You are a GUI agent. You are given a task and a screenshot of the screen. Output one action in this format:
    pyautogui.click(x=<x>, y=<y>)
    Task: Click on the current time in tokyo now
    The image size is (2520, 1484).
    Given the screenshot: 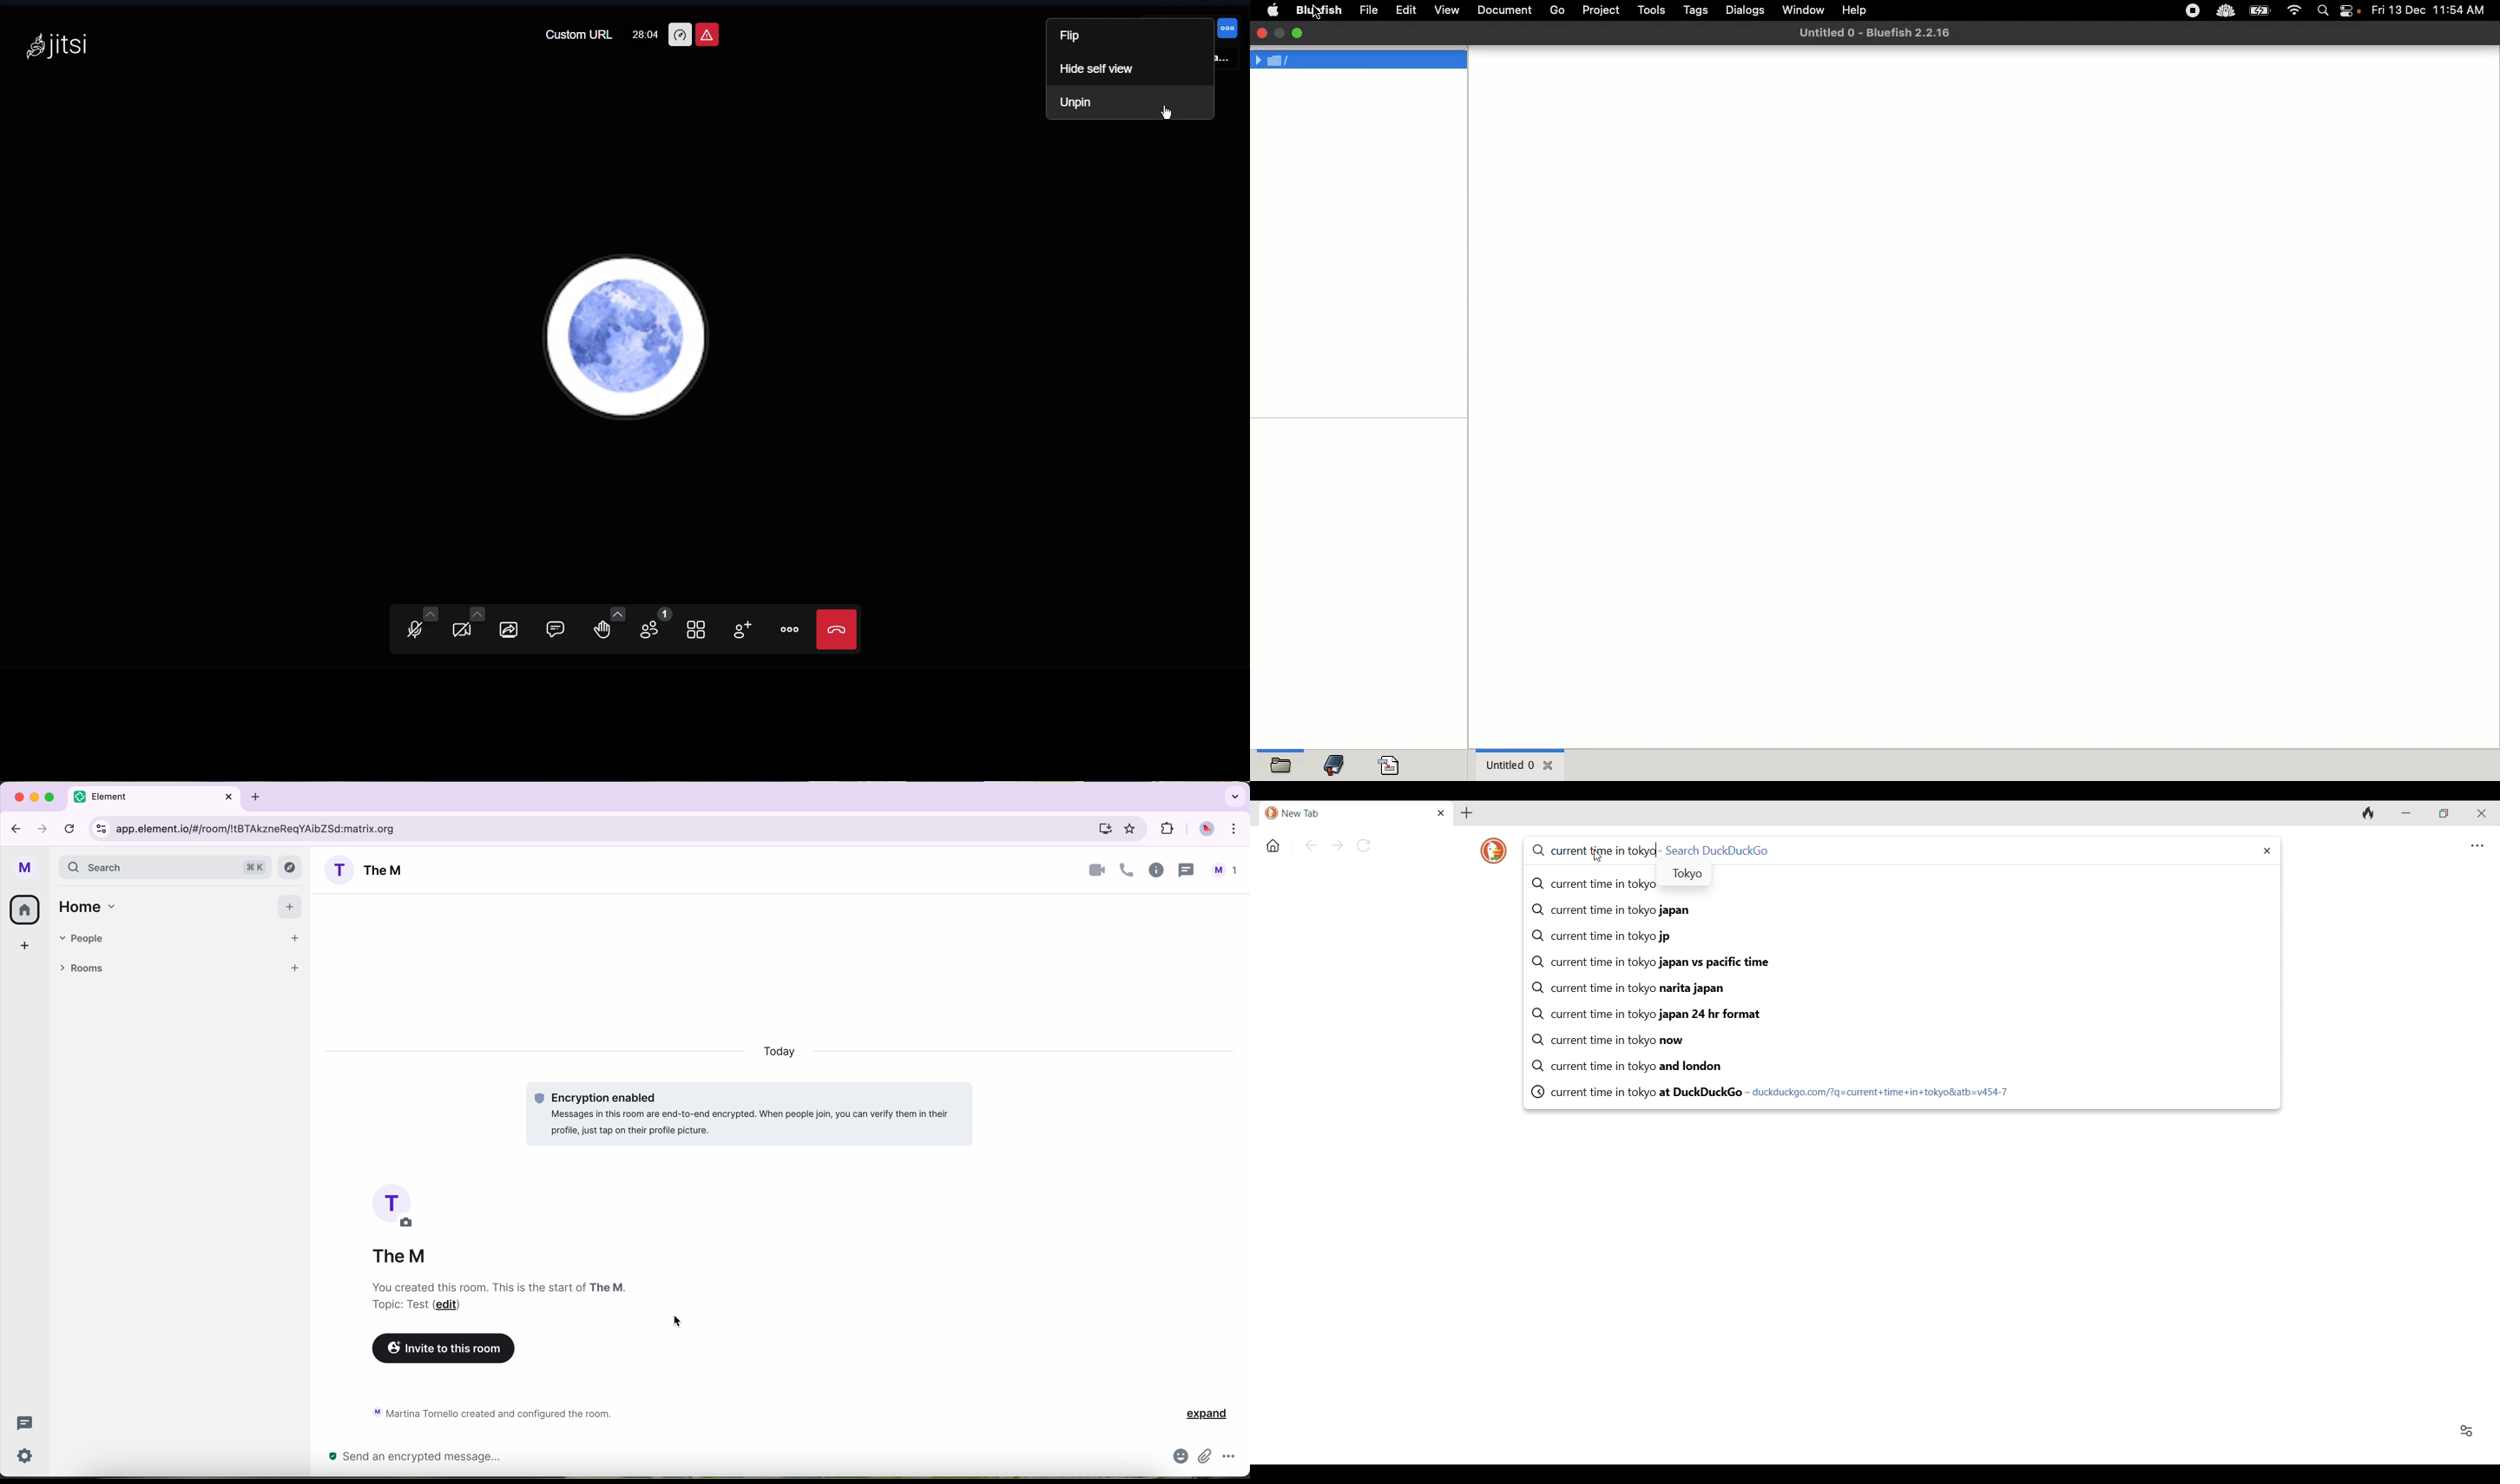 What is the action you would take?
    pyautogui.click(x=1605, y=1039)
    